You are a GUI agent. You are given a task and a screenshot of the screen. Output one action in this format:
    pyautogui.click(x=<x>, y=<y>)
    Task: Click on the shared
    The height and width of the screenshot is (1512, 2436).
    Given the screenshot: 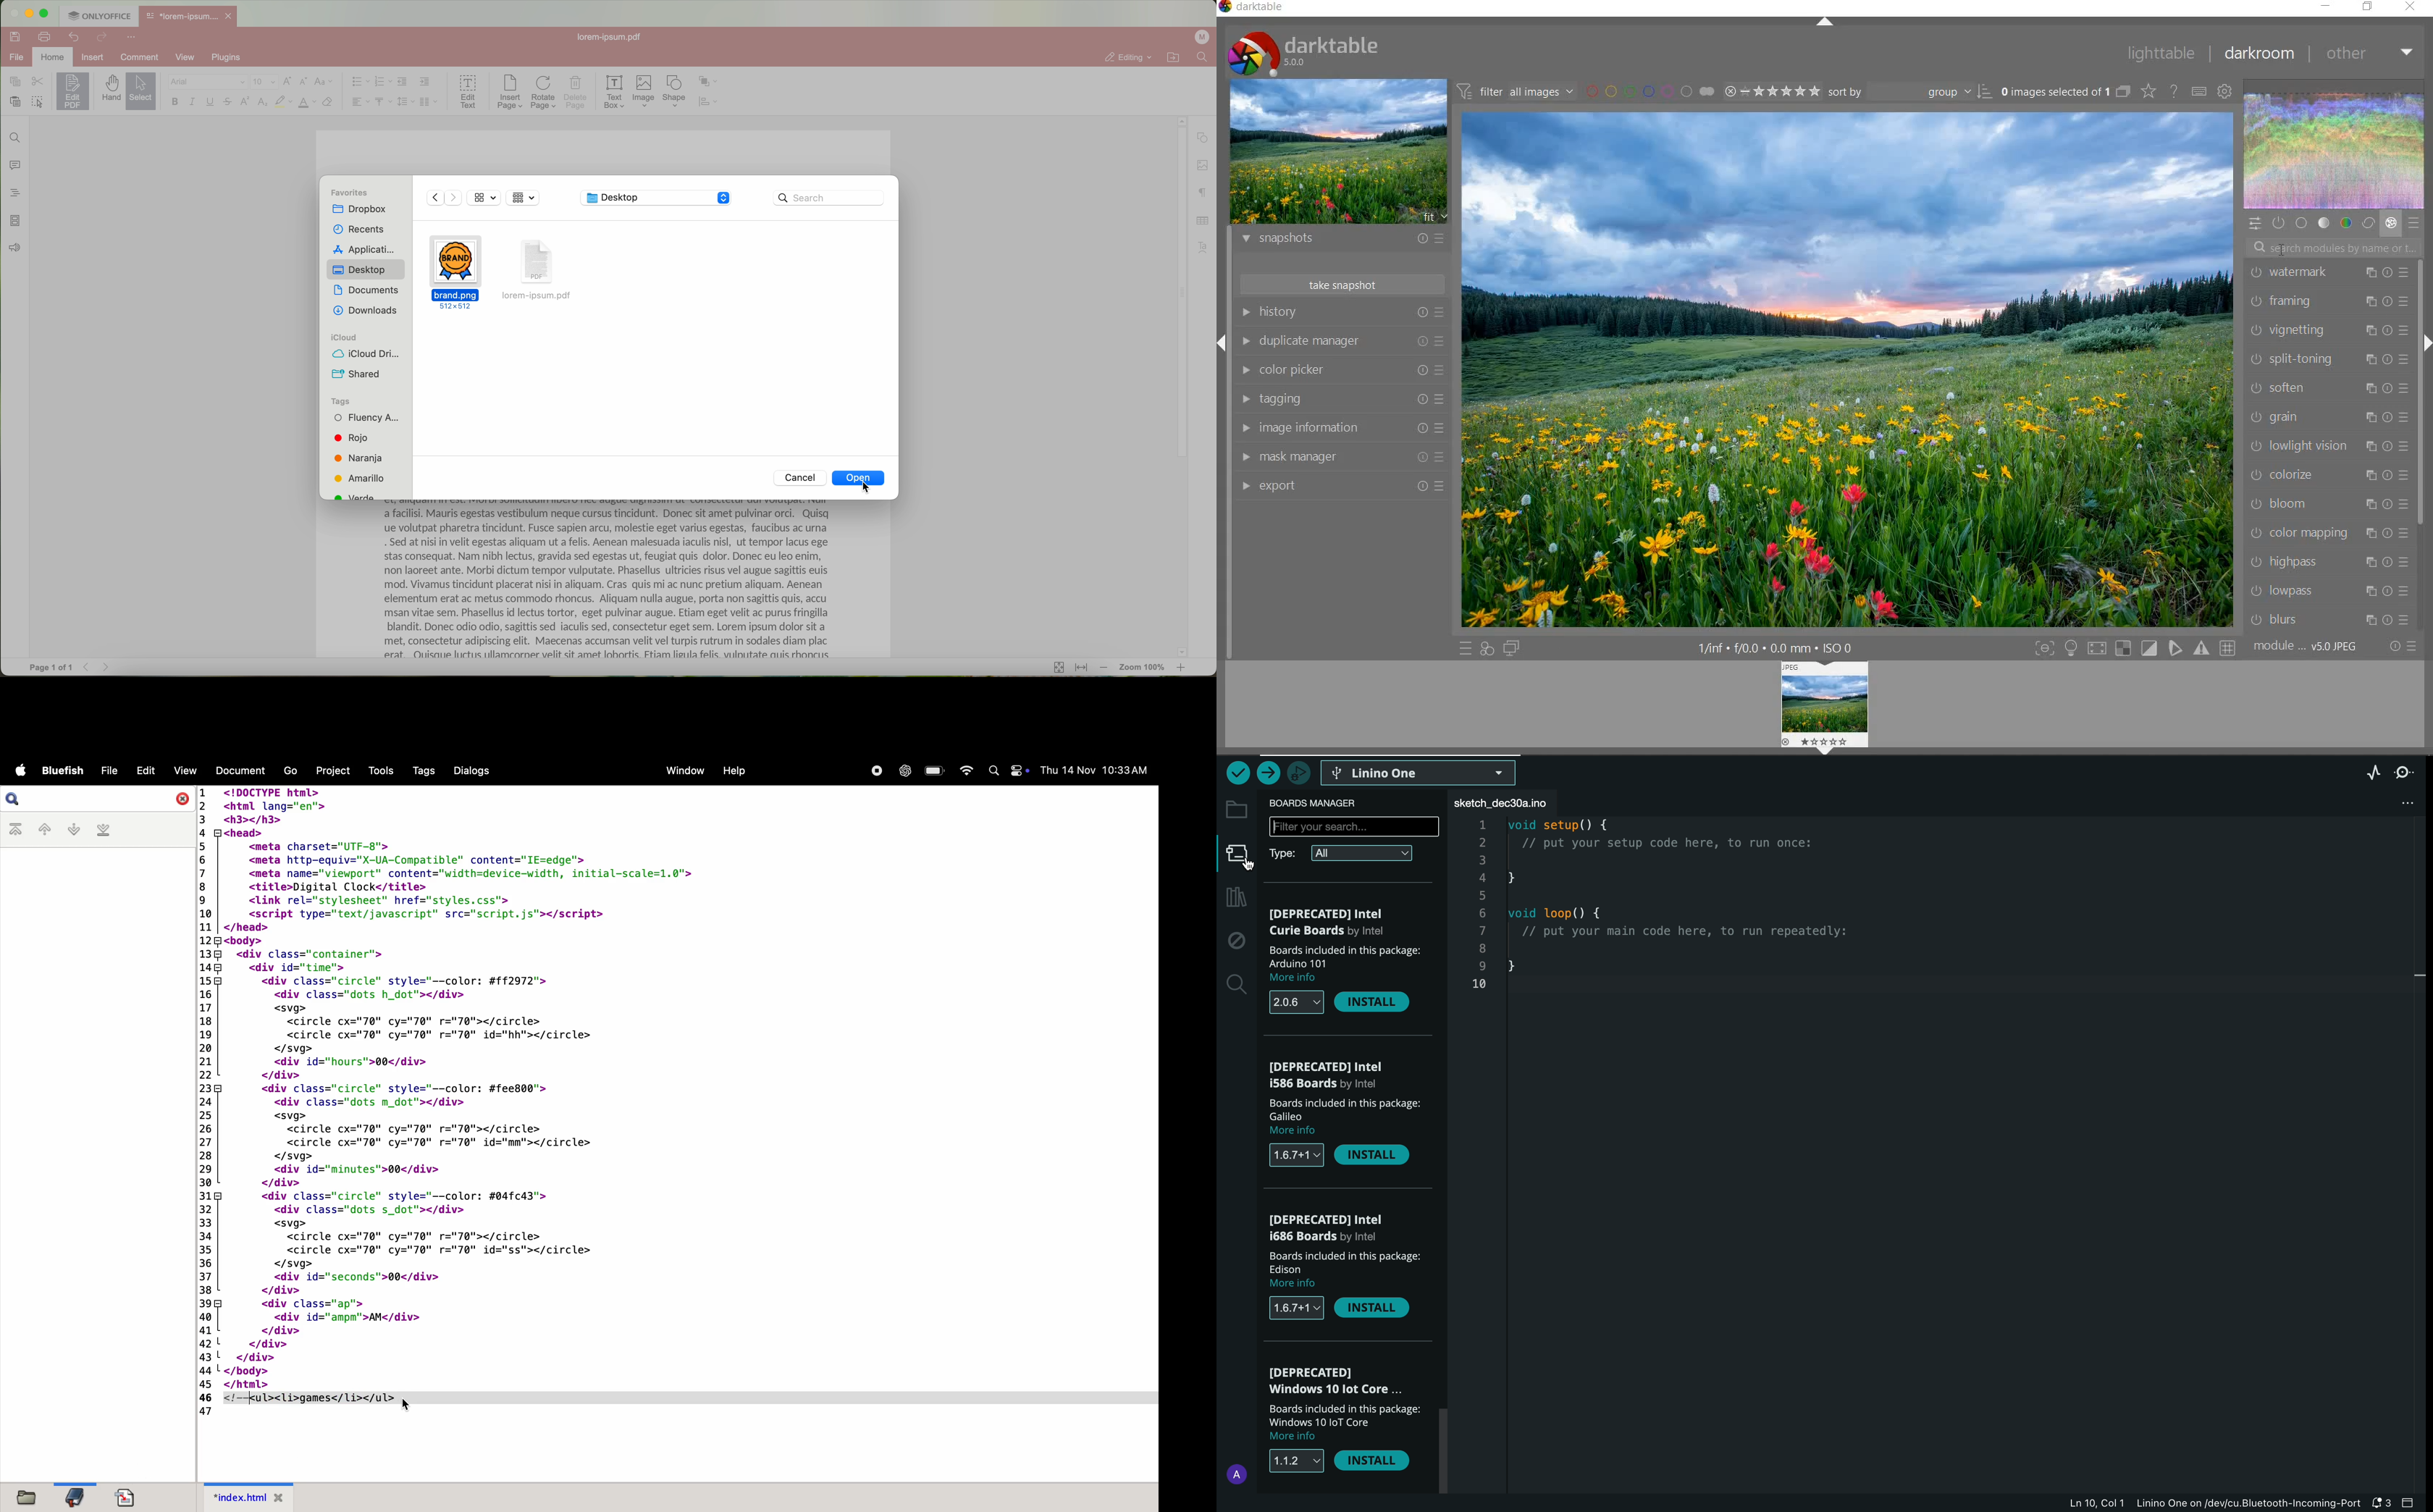 What is the action you would take?
    pyautogui.click(x=356, y=374)
    